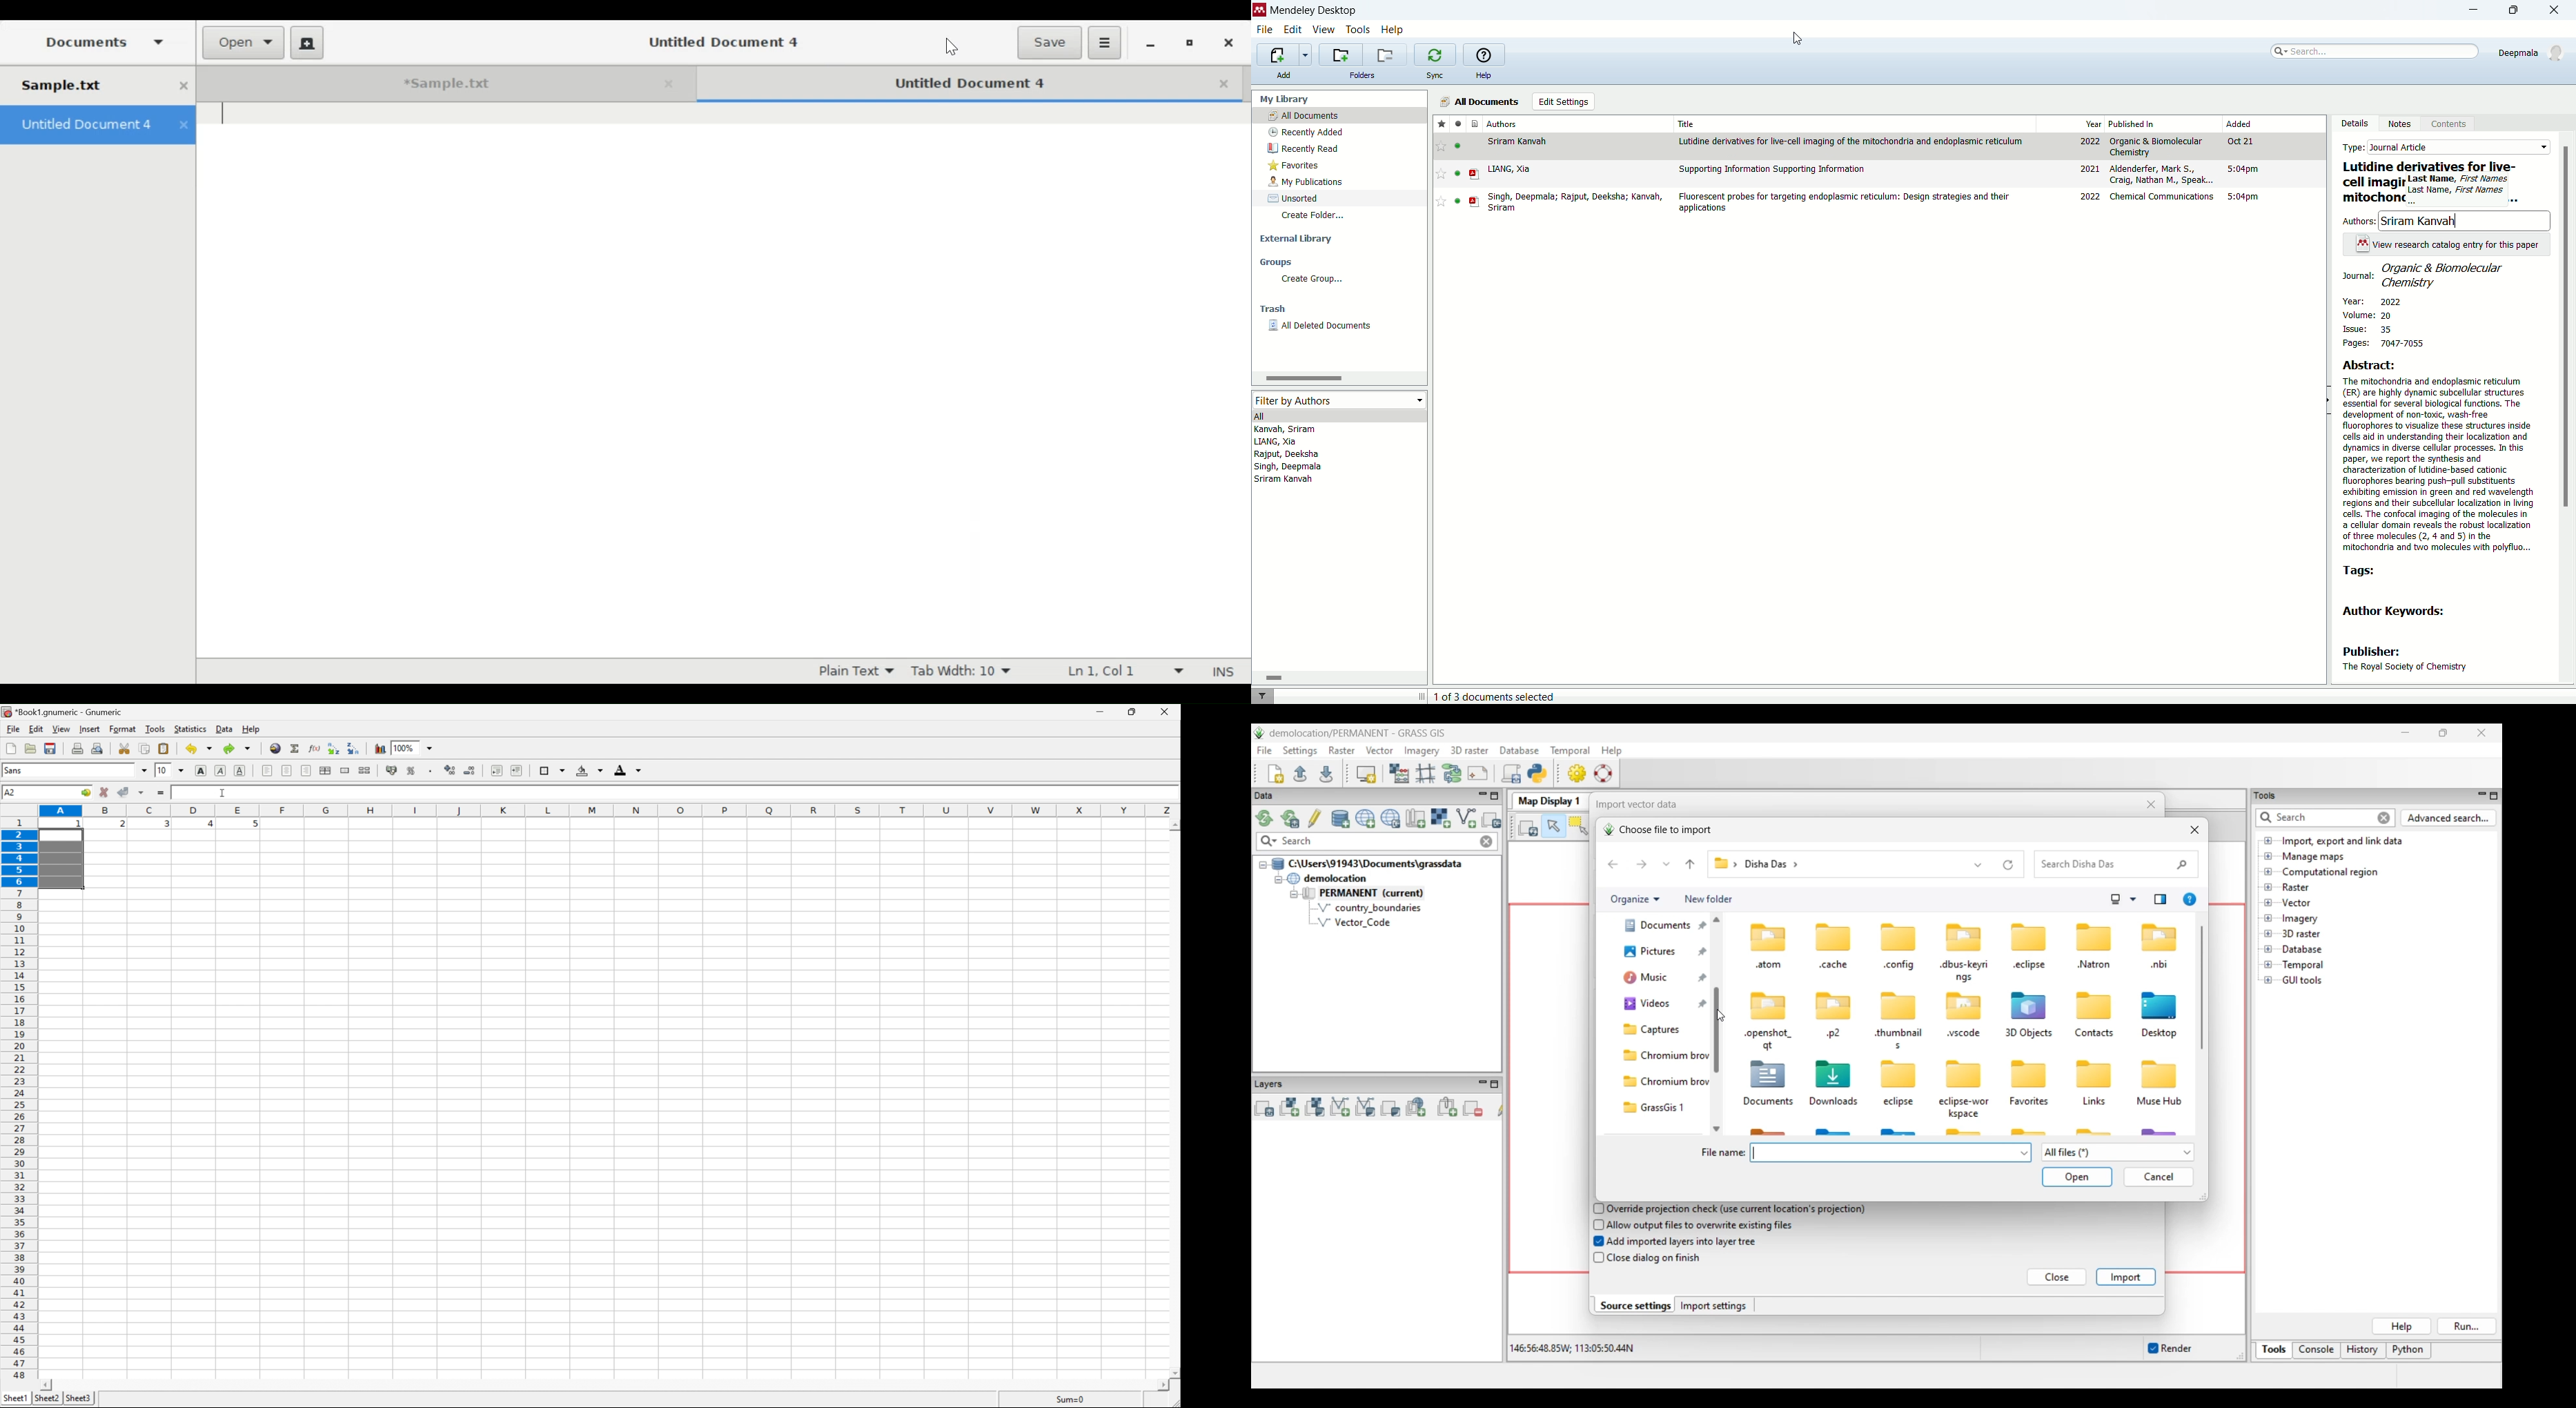 This screenshot has width=2576, height=1428. What do you see at coordinates (952, 49) in the screenshot?
I see `Cursor` at bounding box center [952, 49].